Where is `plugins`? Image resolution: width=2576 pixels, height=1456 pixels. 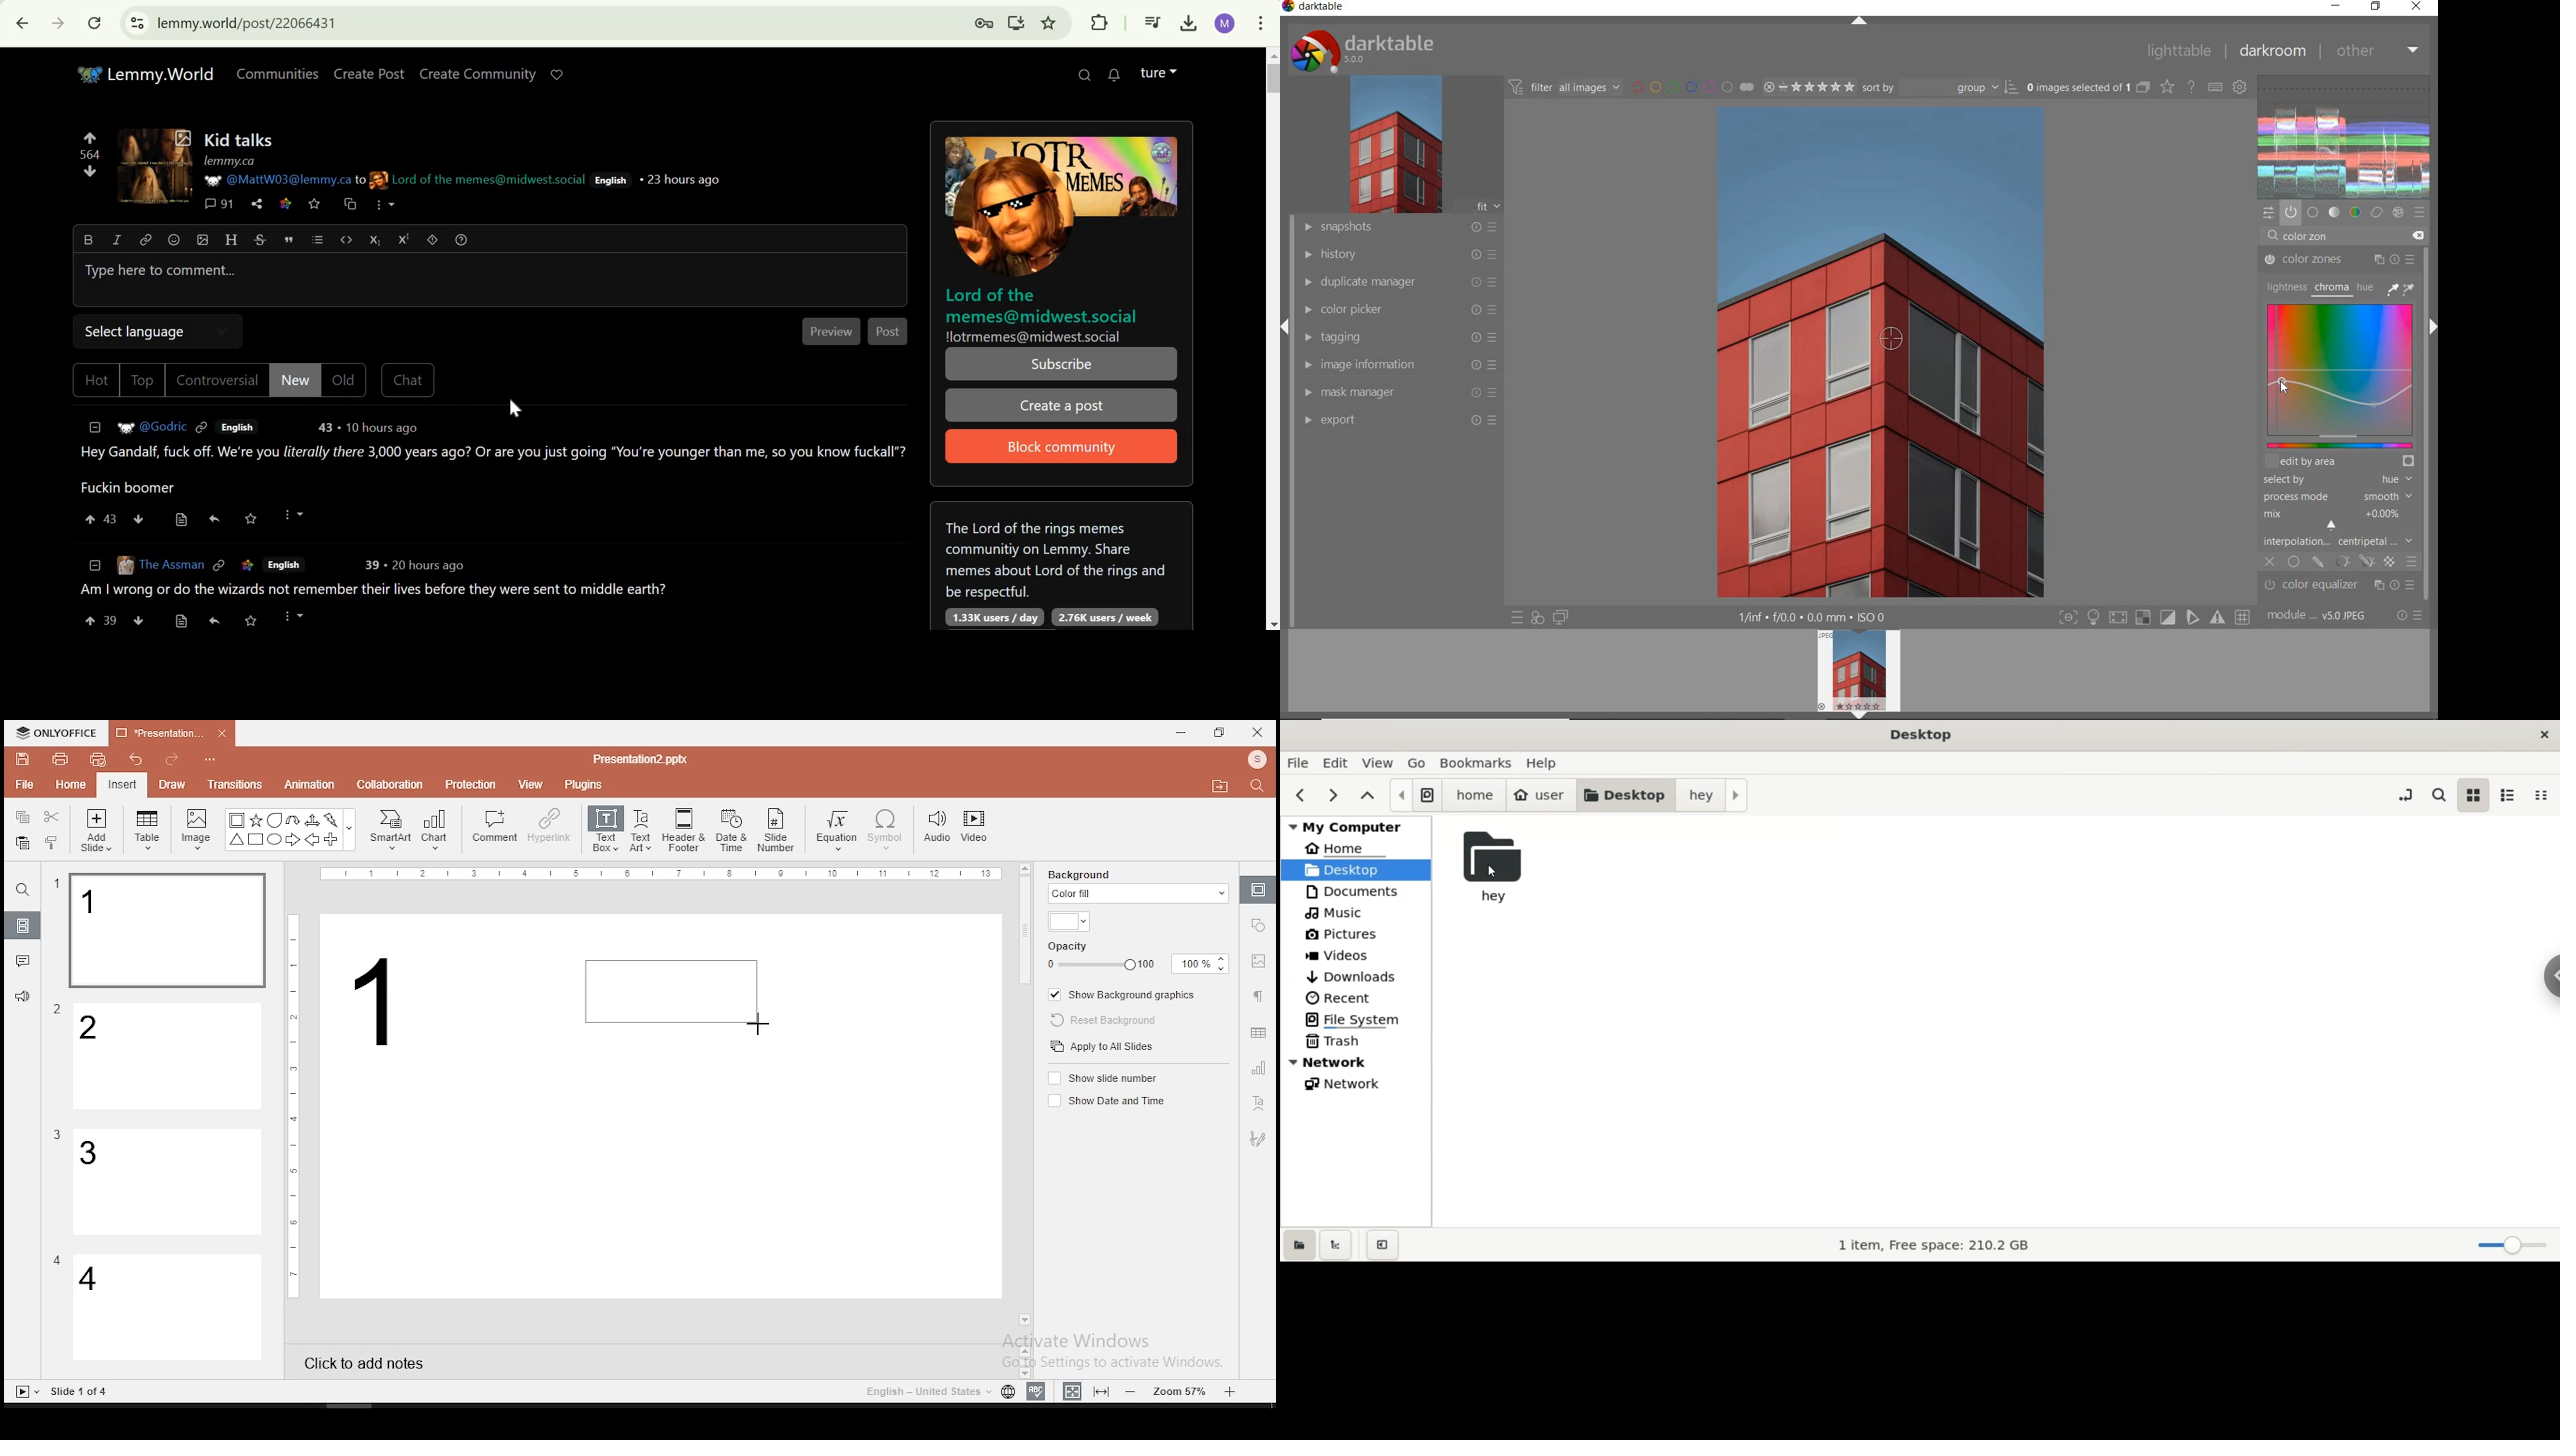
plugins is located at coordinates (585, 781).